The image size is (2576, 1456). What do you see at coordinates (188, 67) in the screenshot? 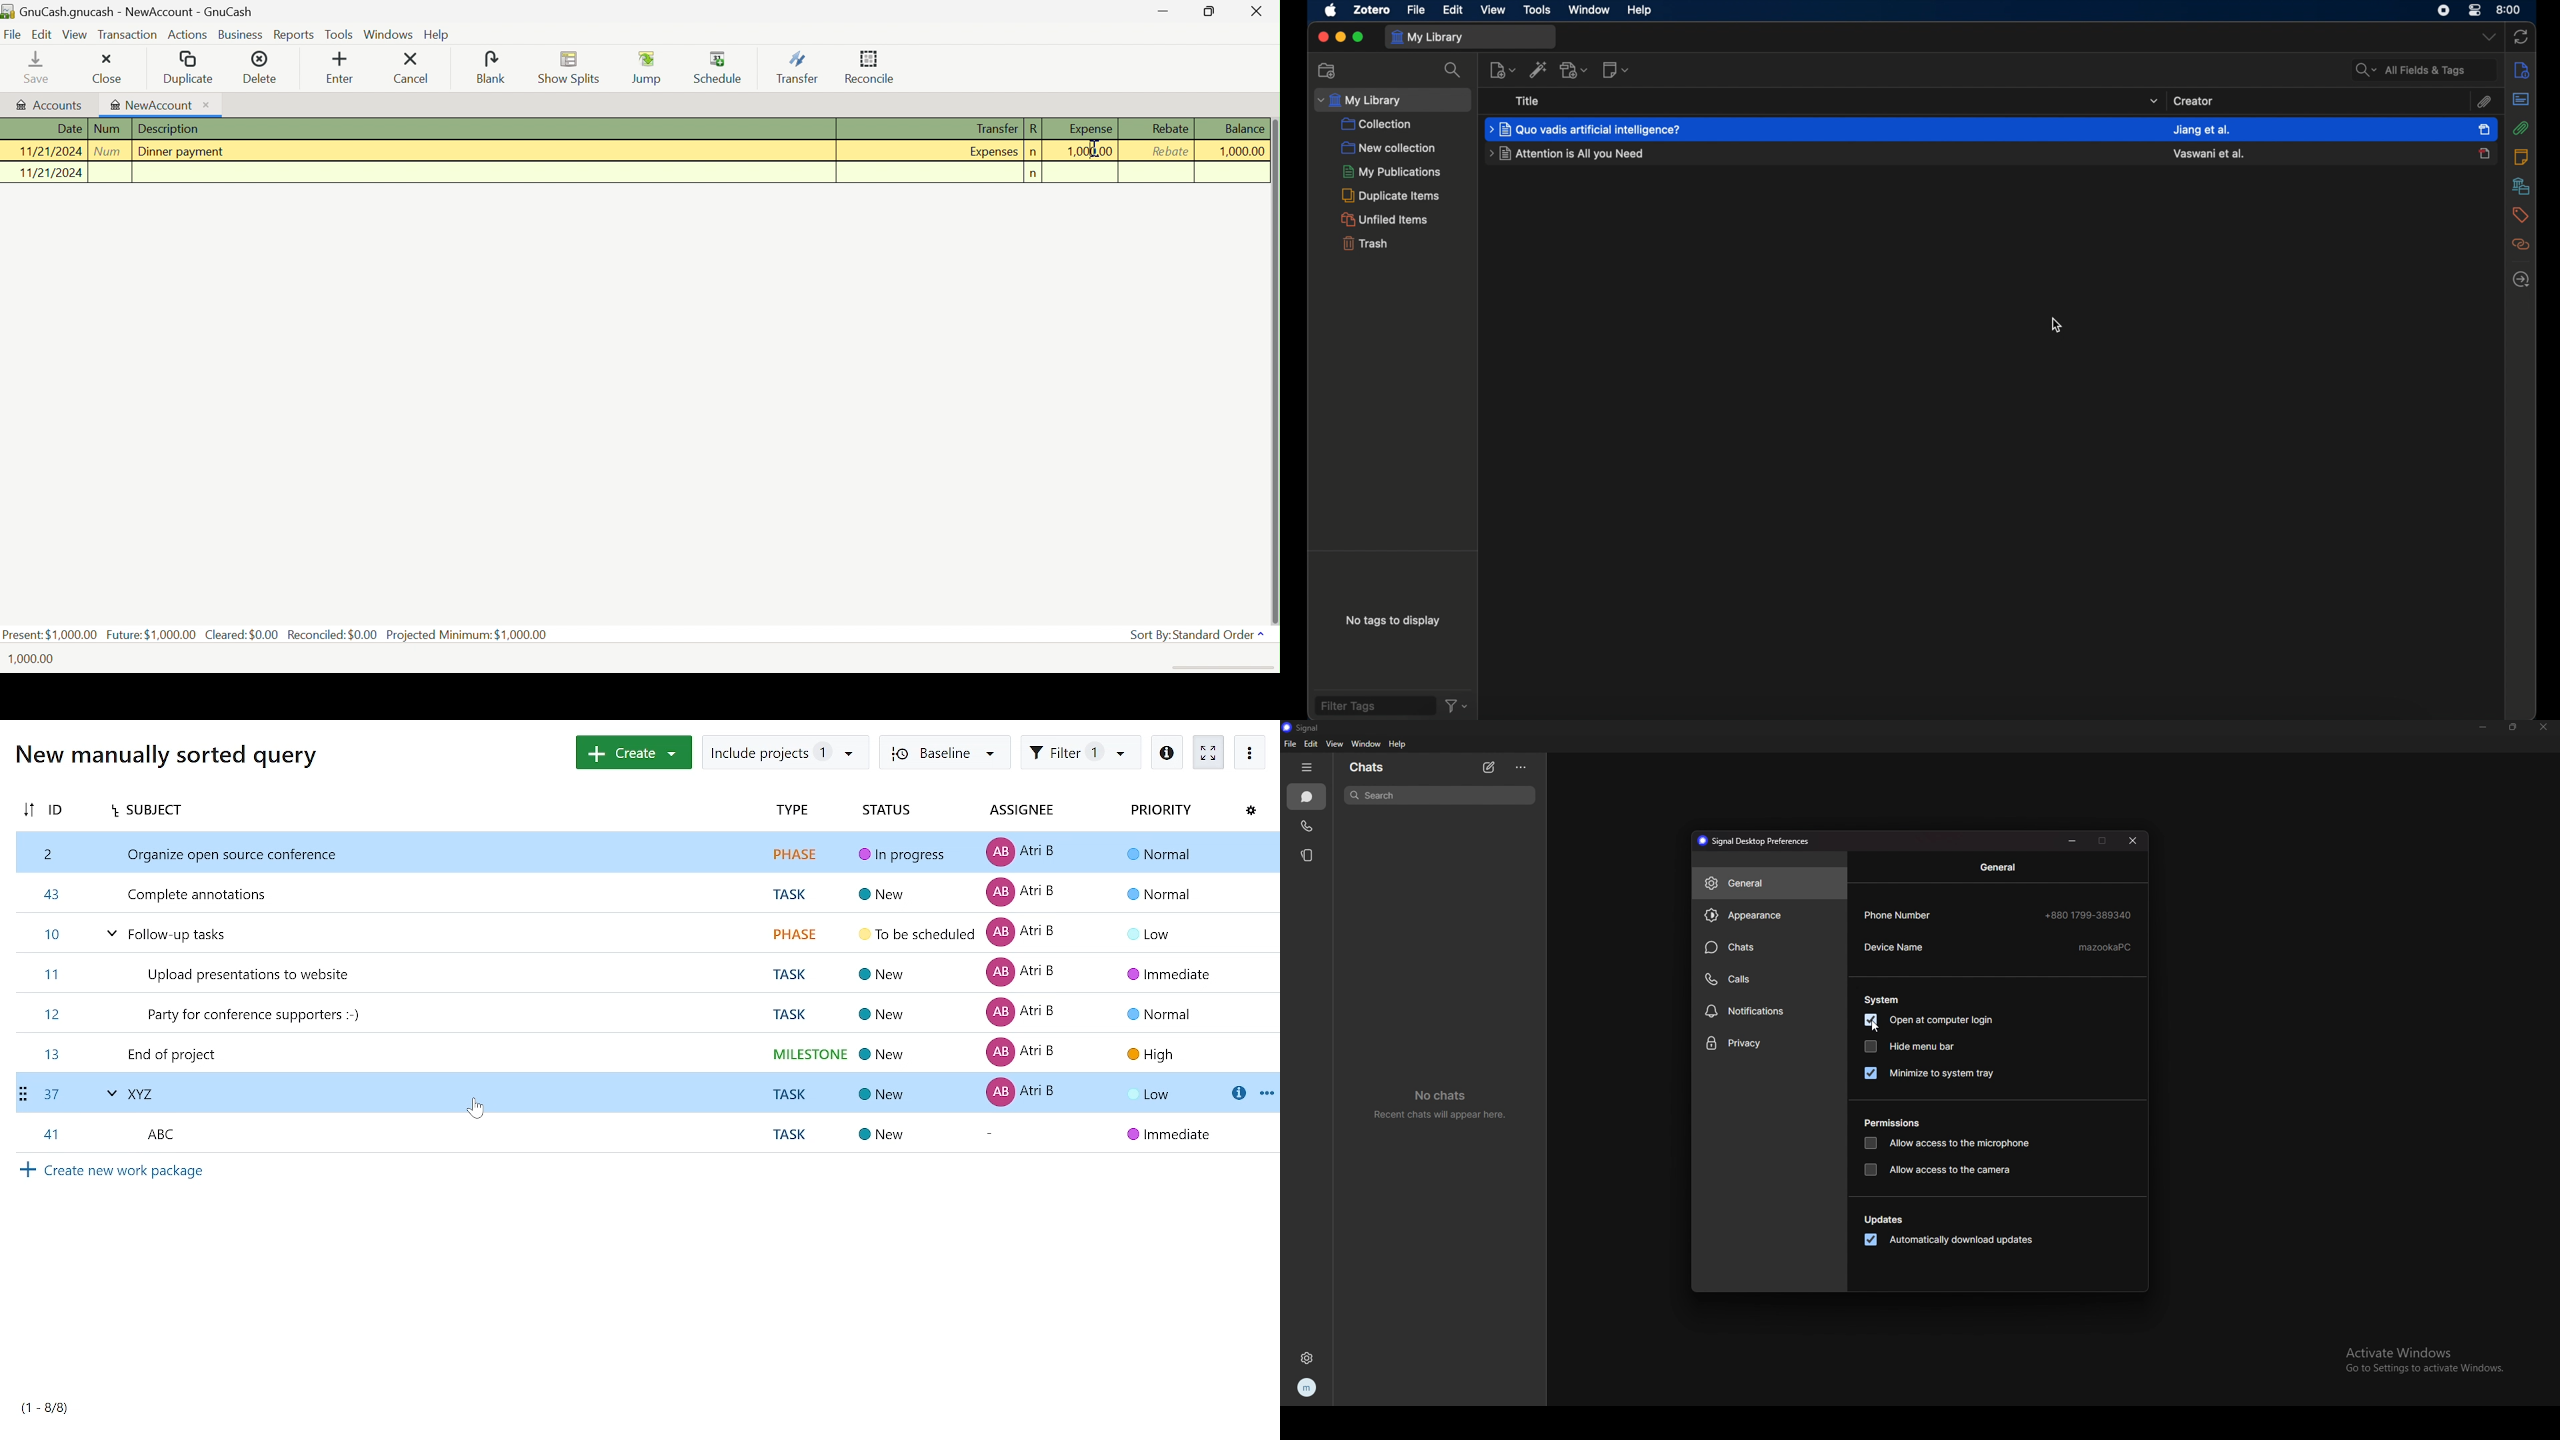
I see `Duplicate` at bounding box center [188, 67].